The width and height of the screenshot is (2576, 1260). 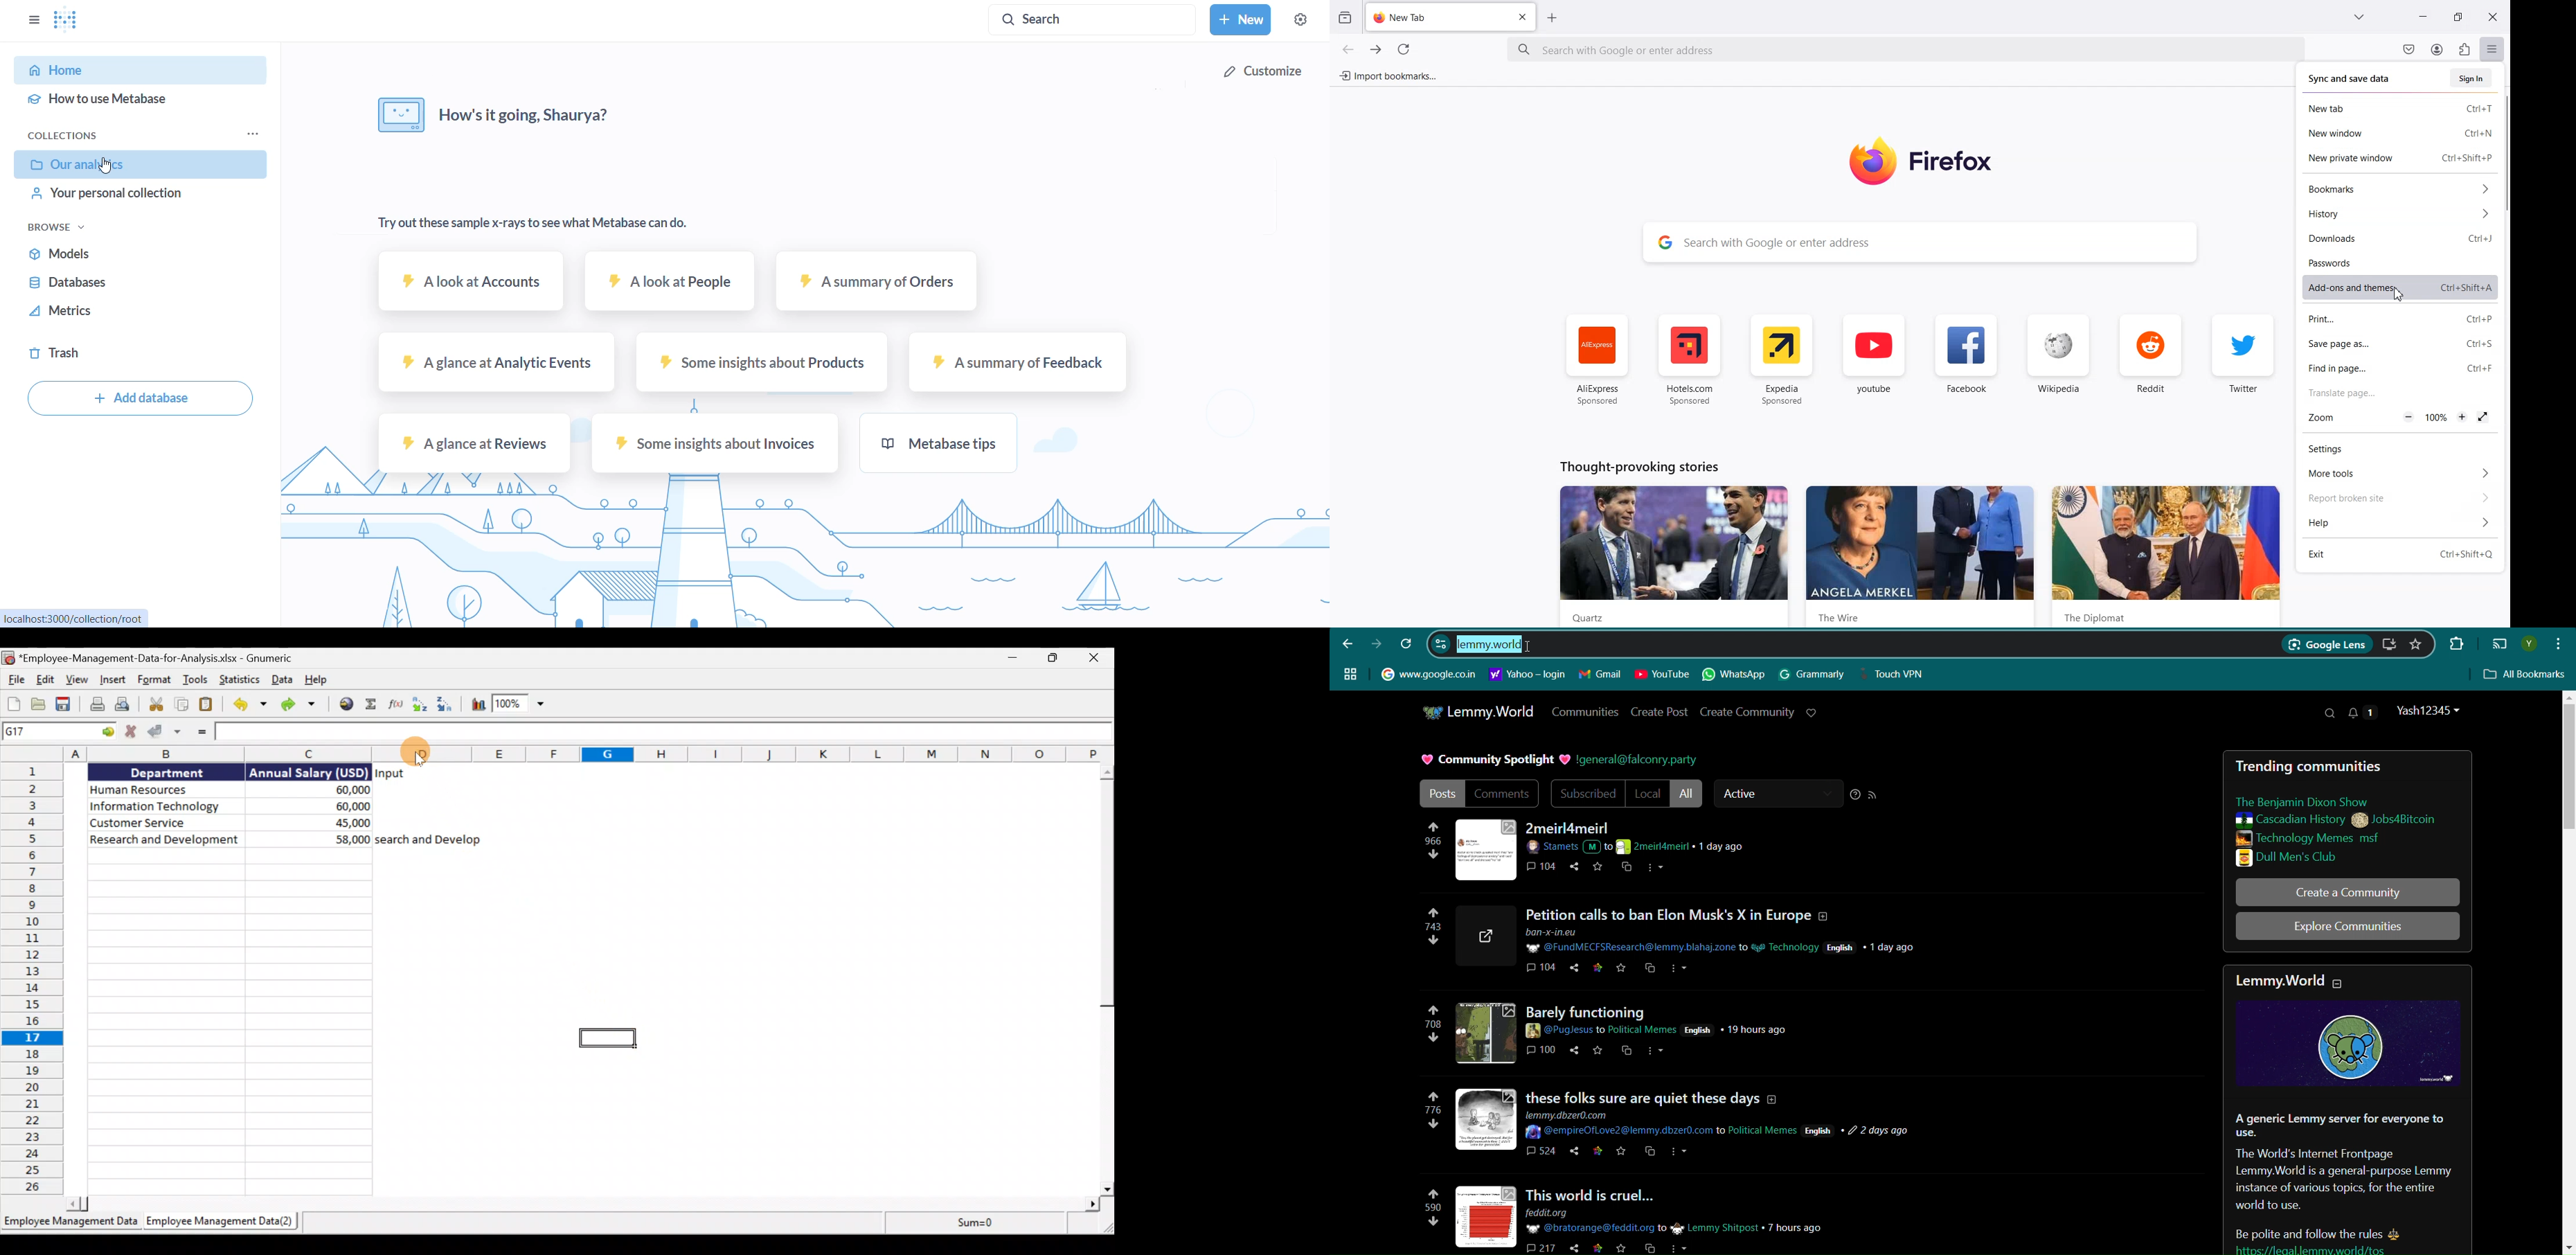 I want to click on youtube, so click(x=1876, y=359).